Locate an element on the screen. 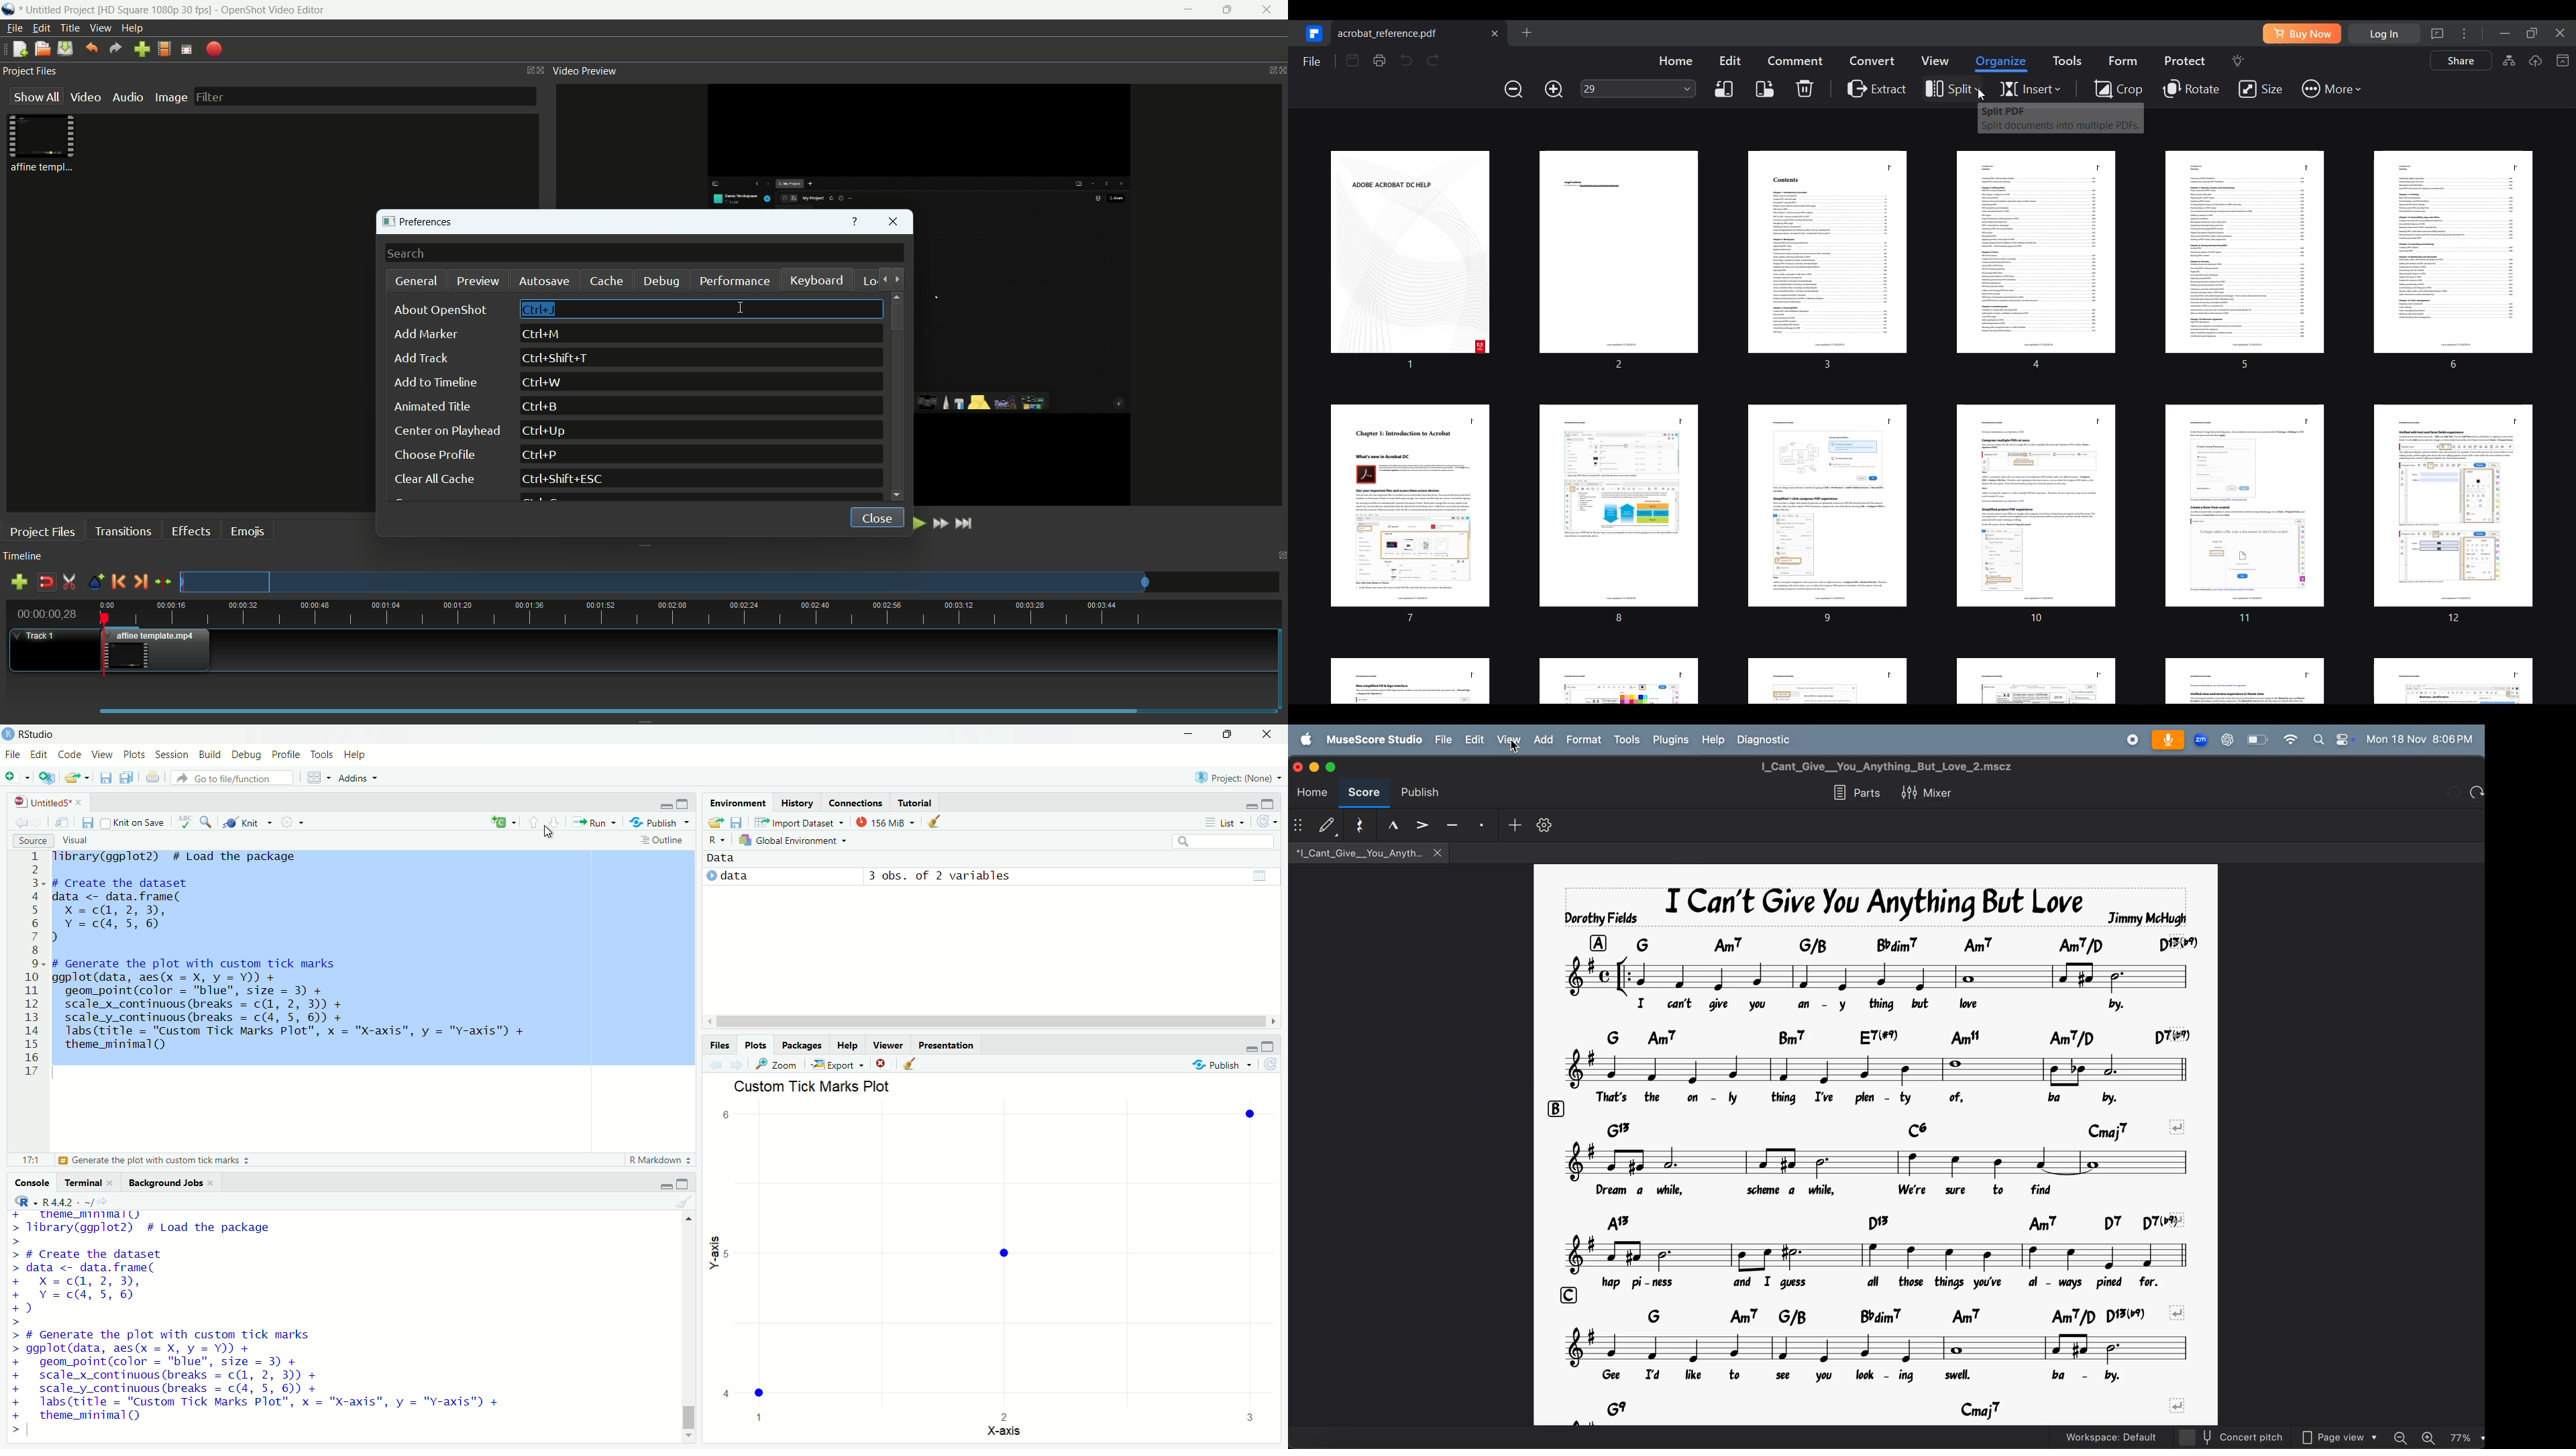 Image resolution: width=2576 pixels, height=1456 pixels. knit on save is located at coordinates (137, 822).